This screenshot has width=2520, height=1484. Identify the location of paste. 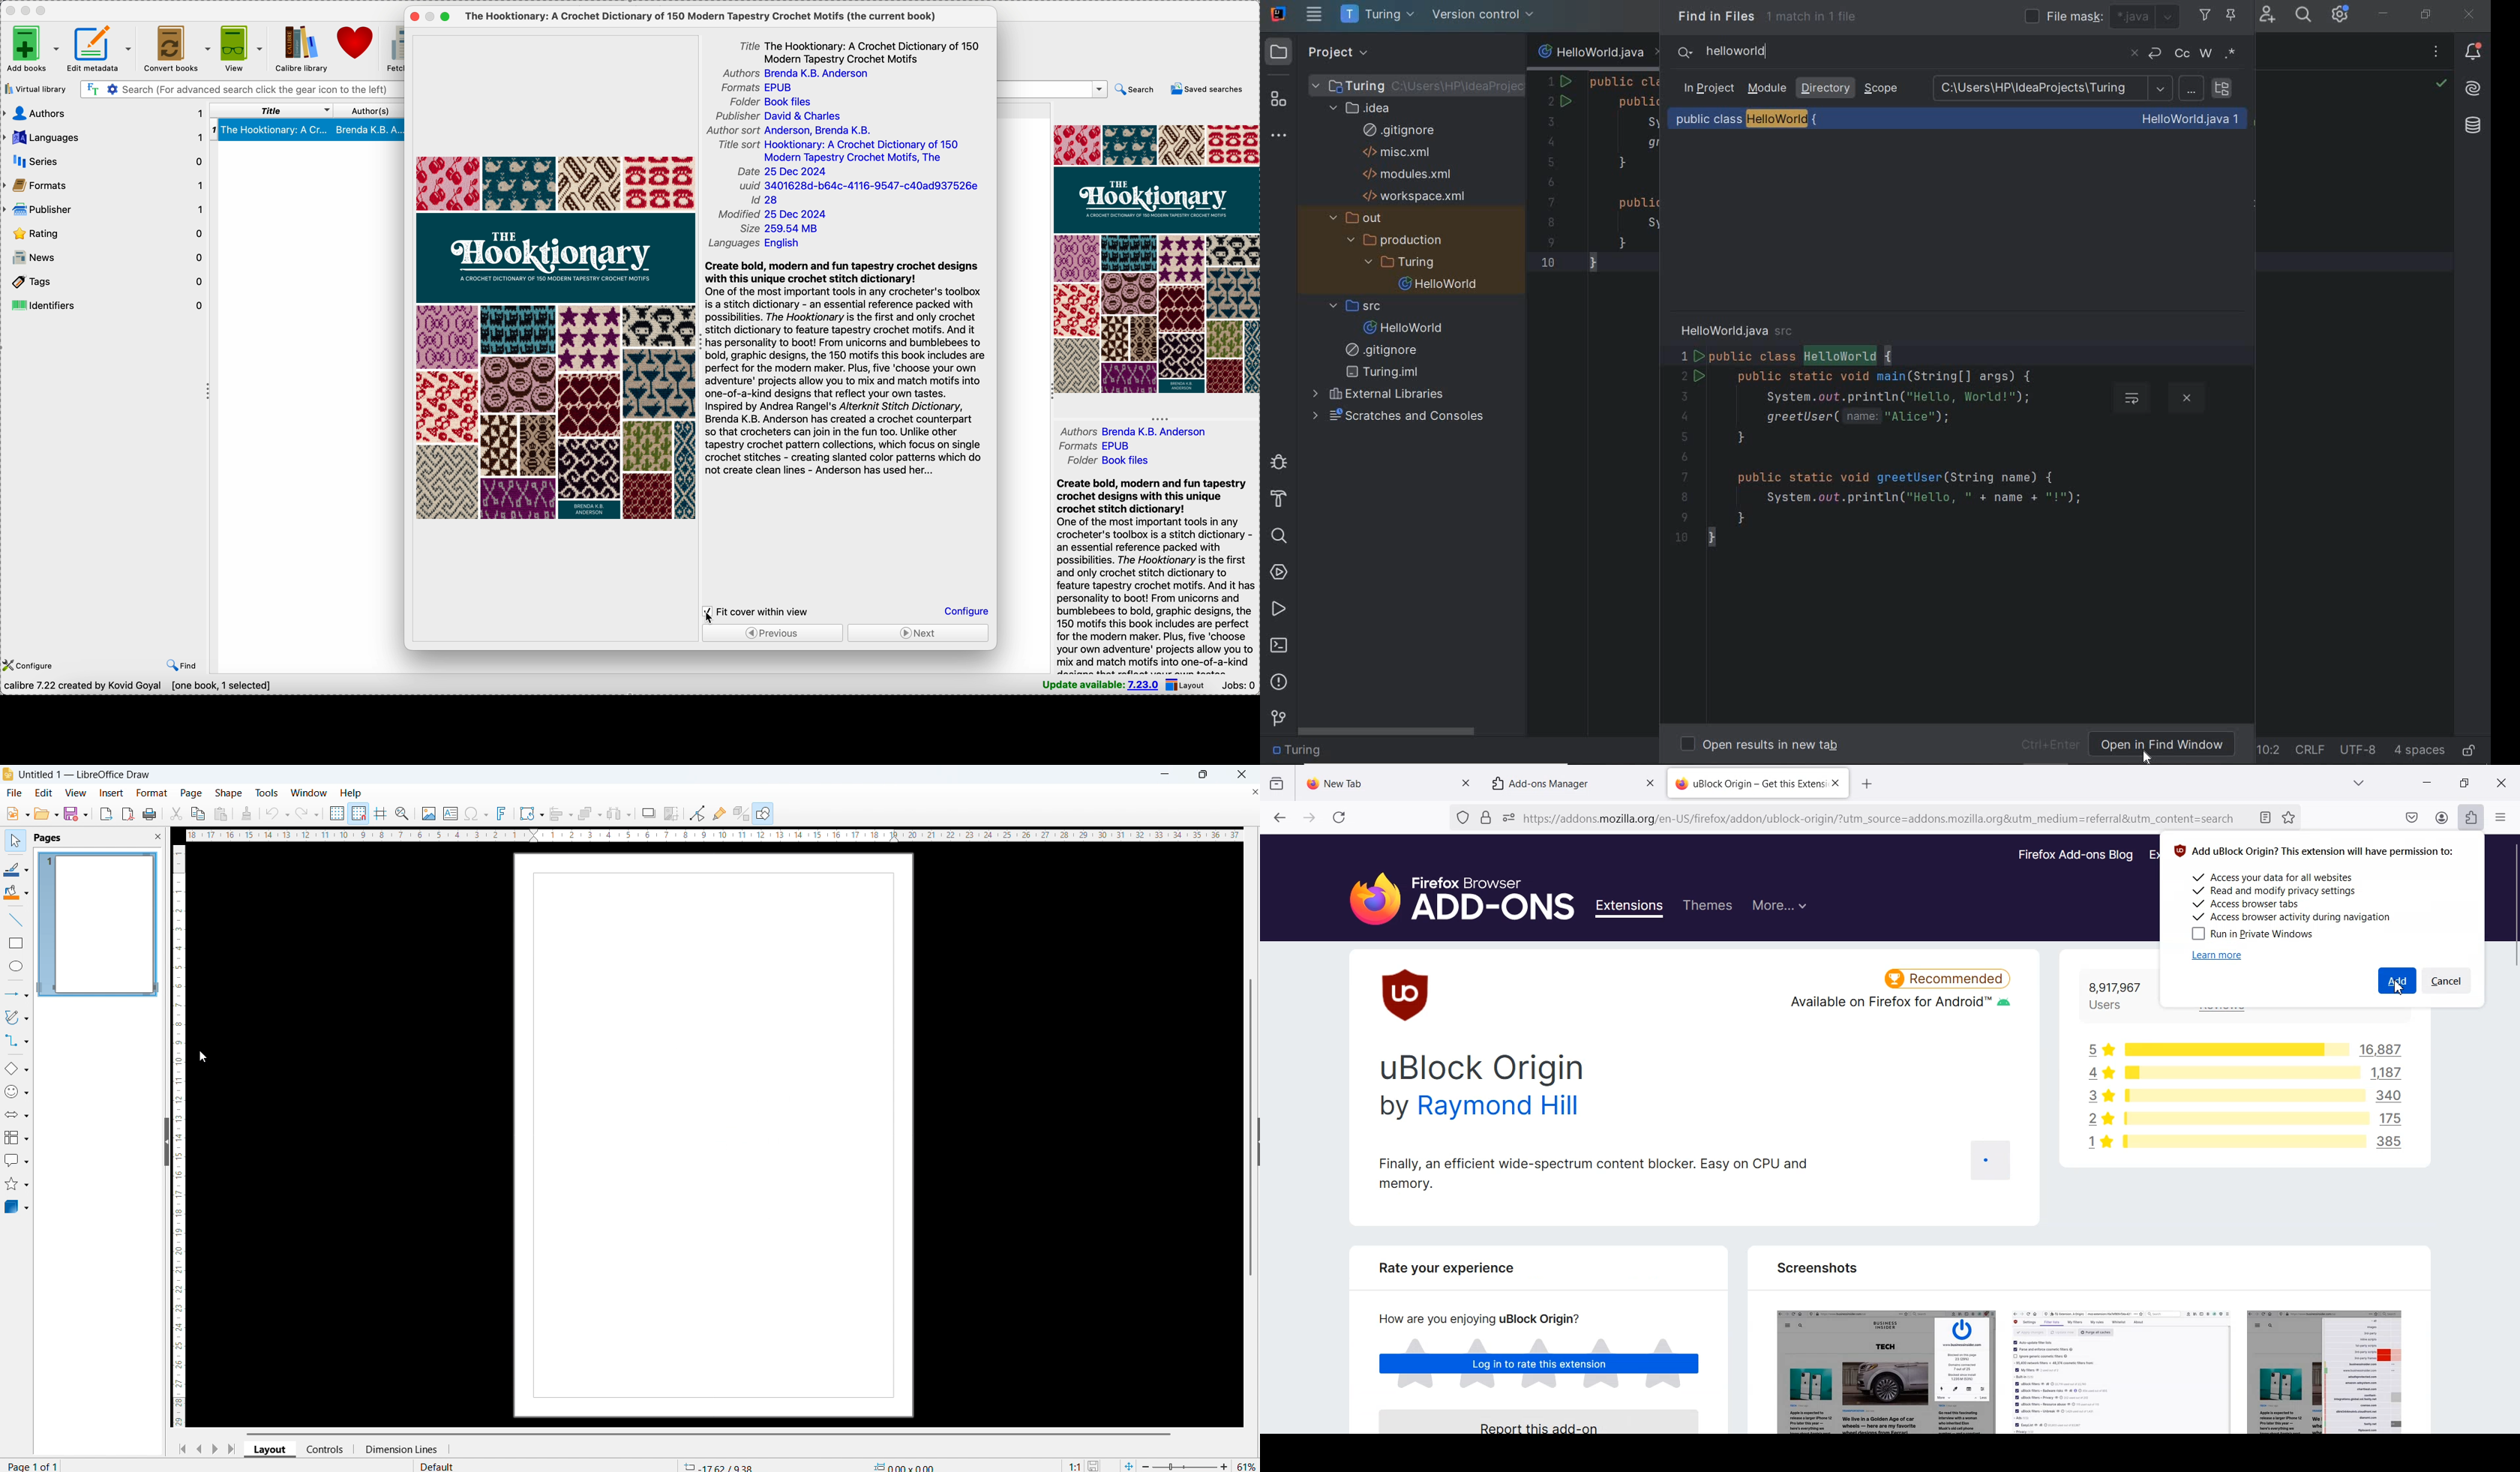
(221, 814).